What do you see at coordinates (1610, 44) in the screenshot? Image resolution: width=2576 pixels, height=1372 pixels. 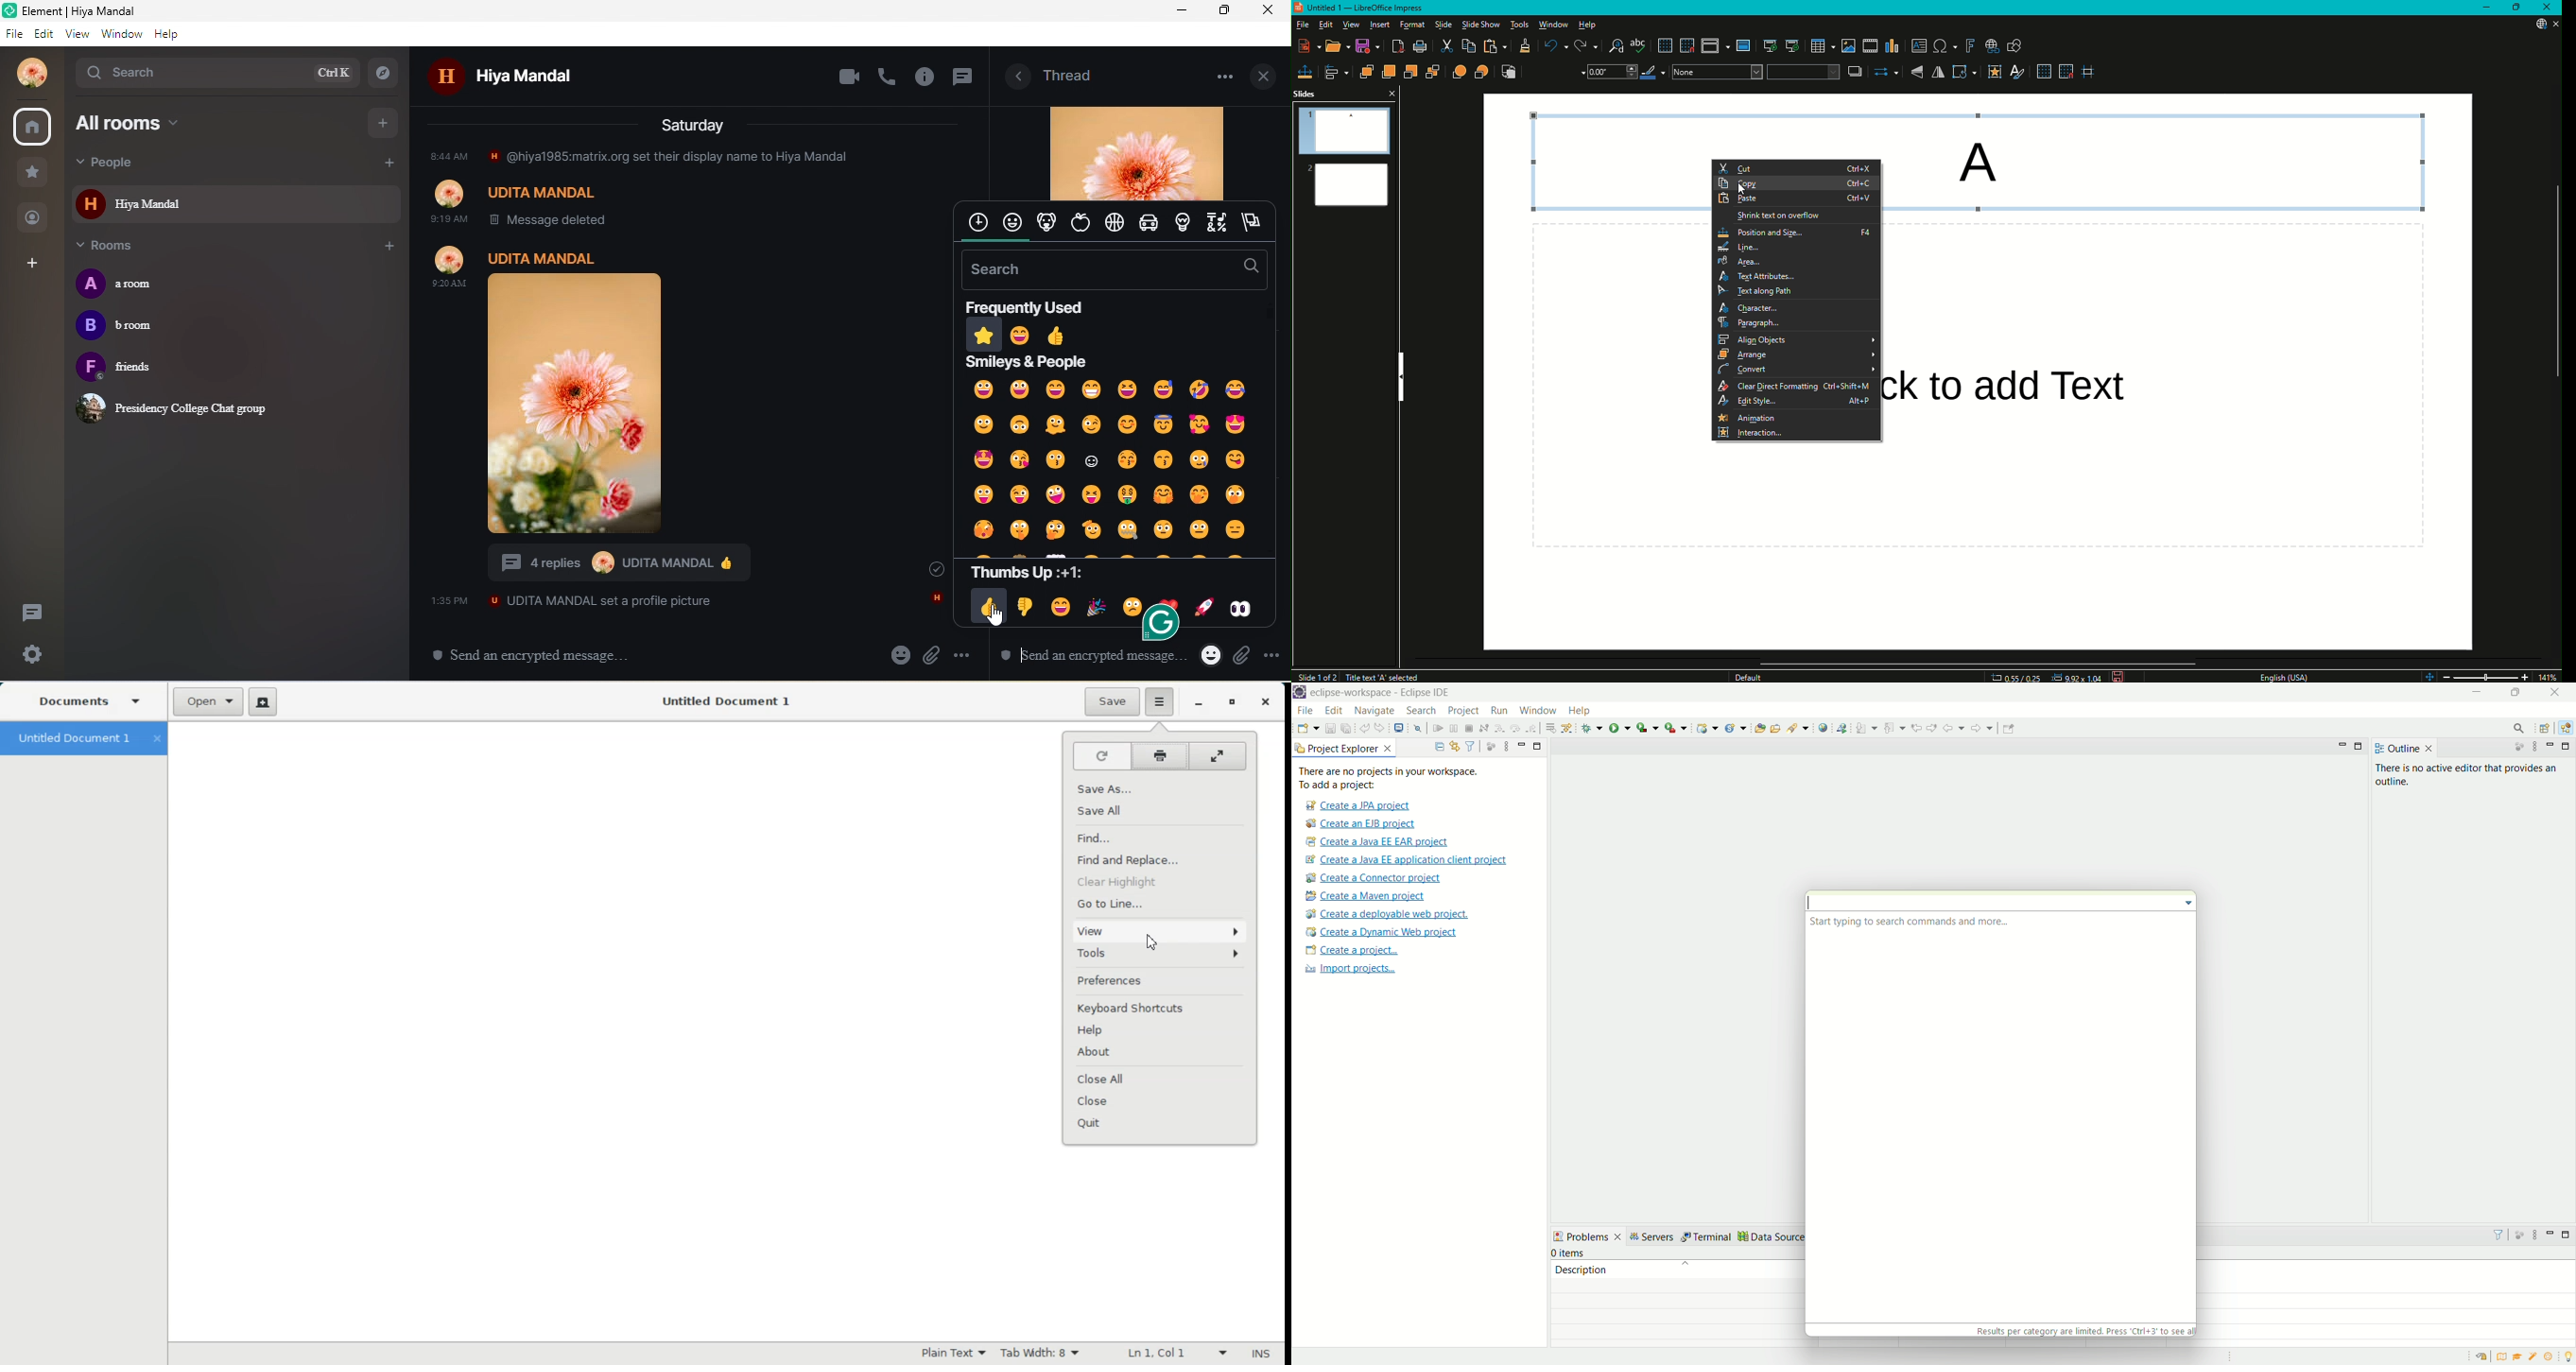 I see `Find and Replace` at bounding box center [1610, 44].